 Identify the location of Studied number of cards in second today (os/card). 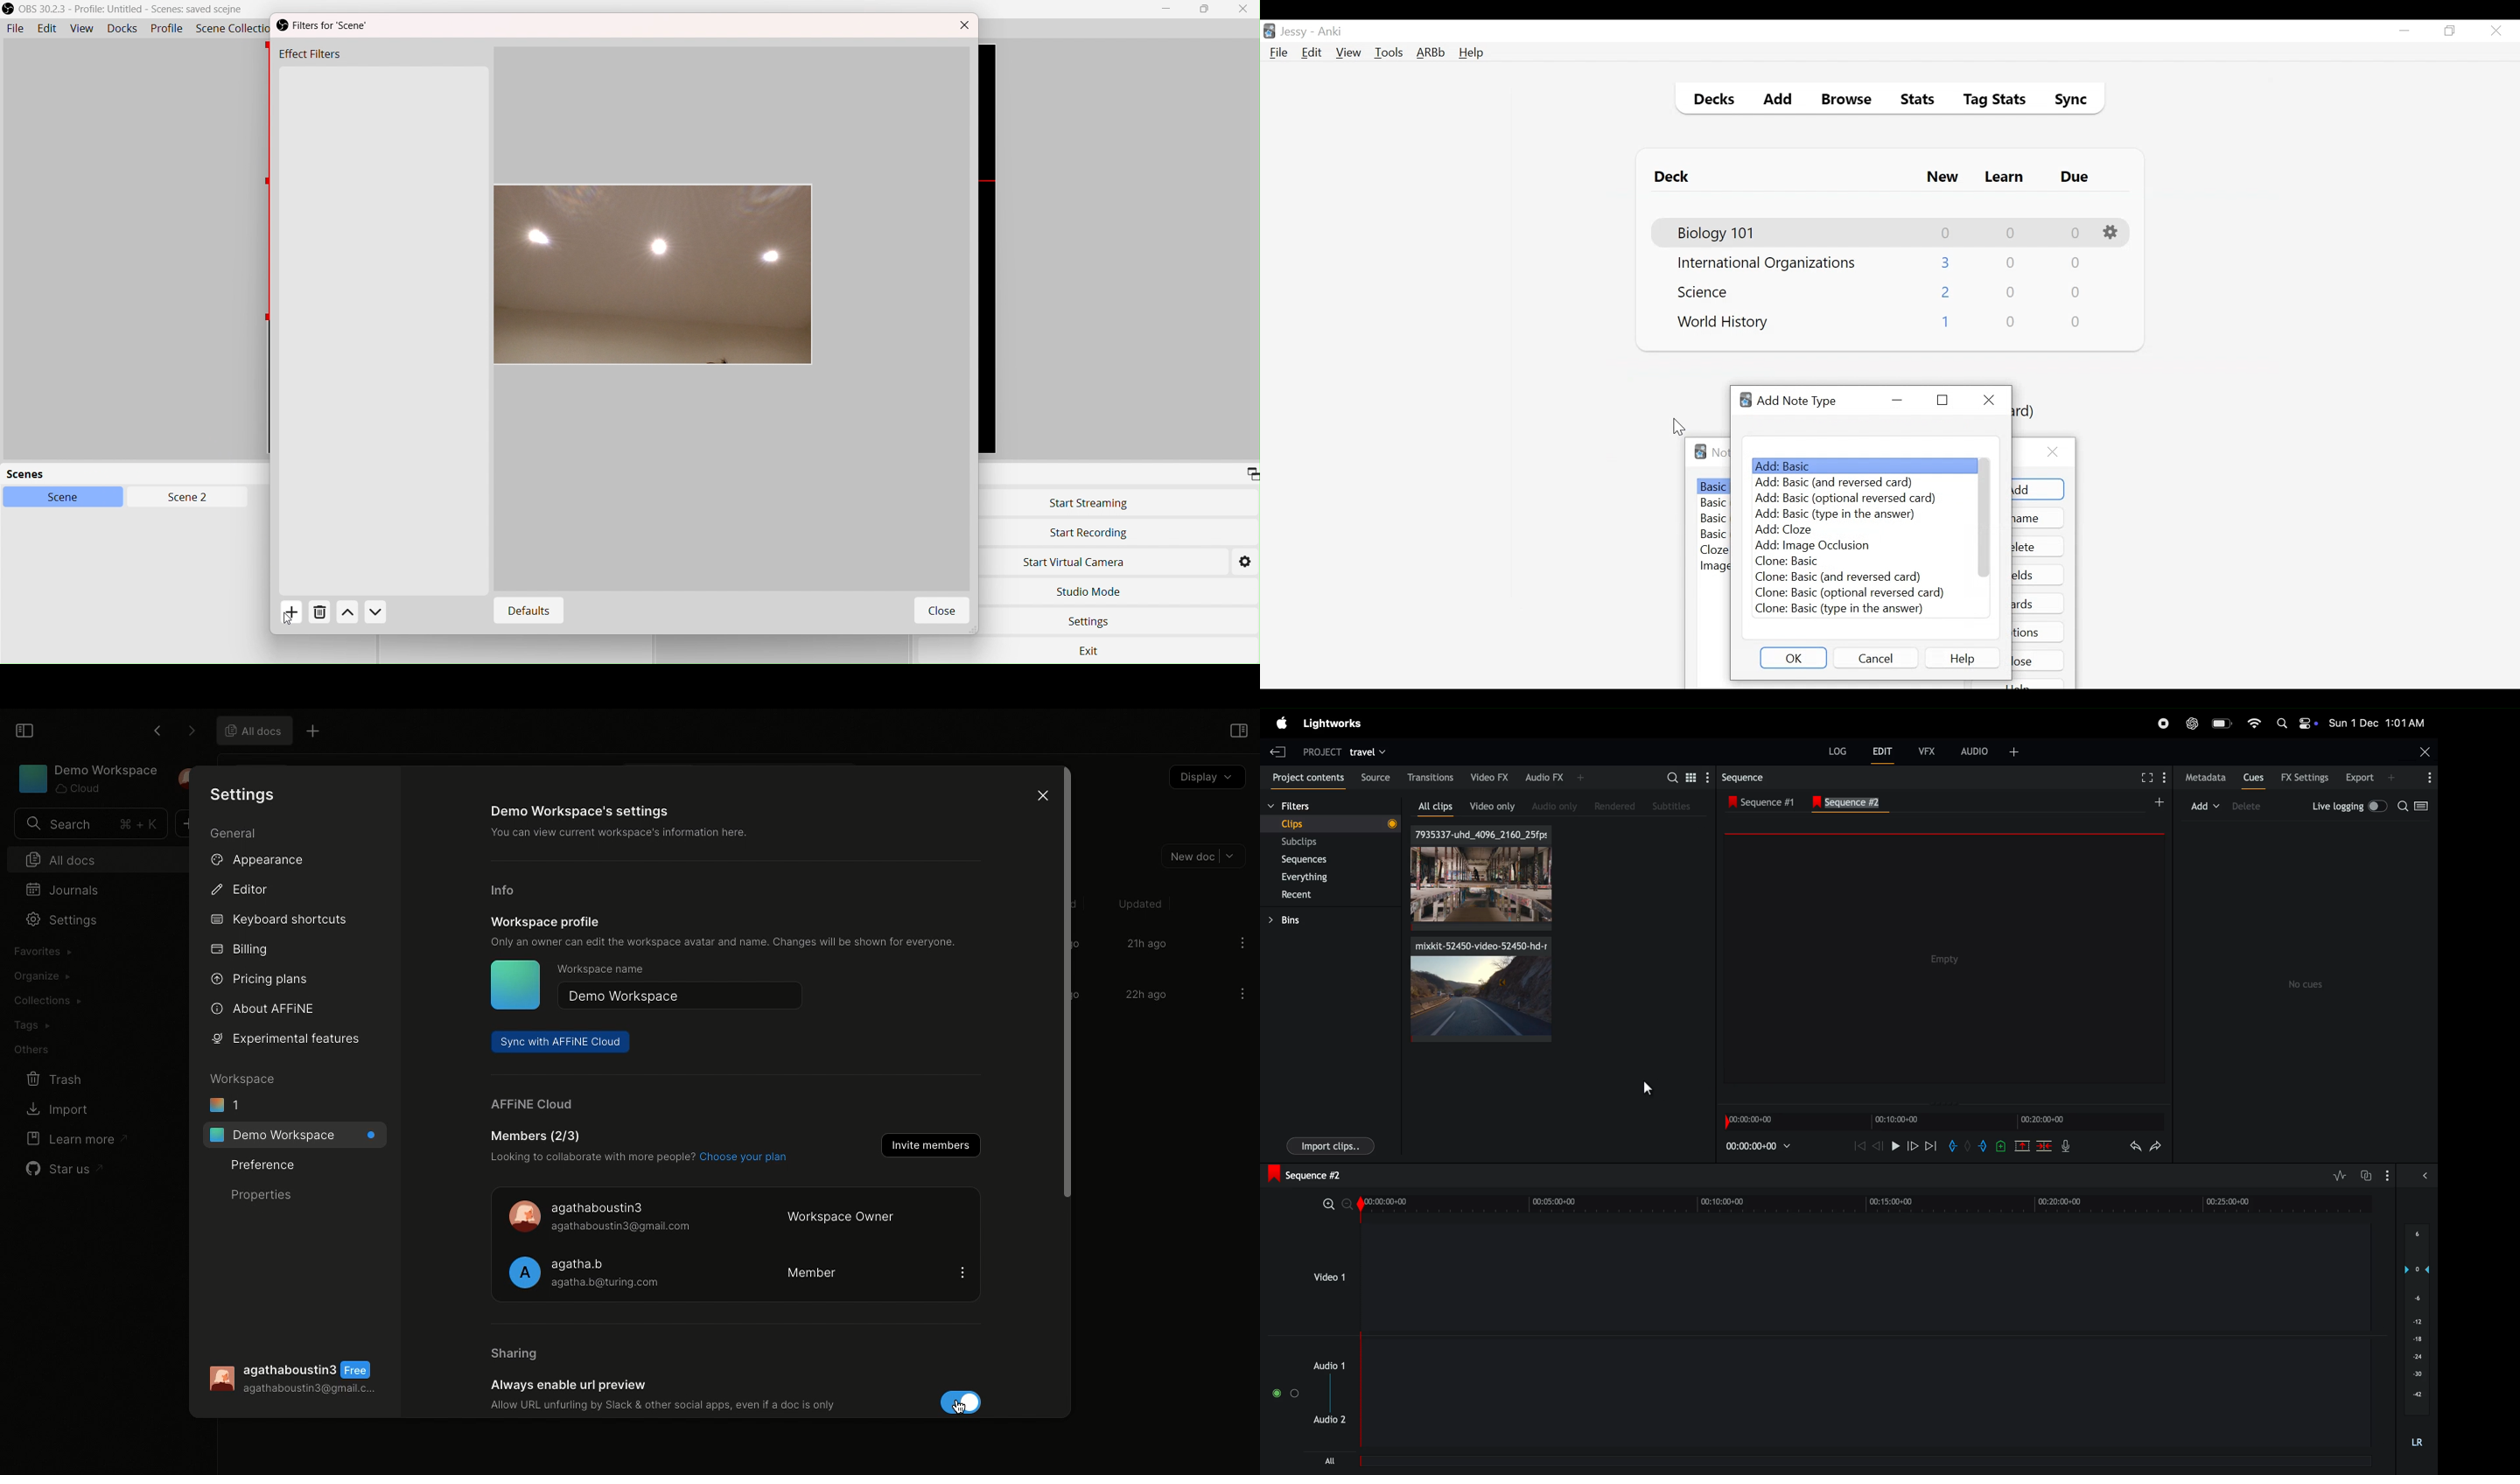
(2028, 412).